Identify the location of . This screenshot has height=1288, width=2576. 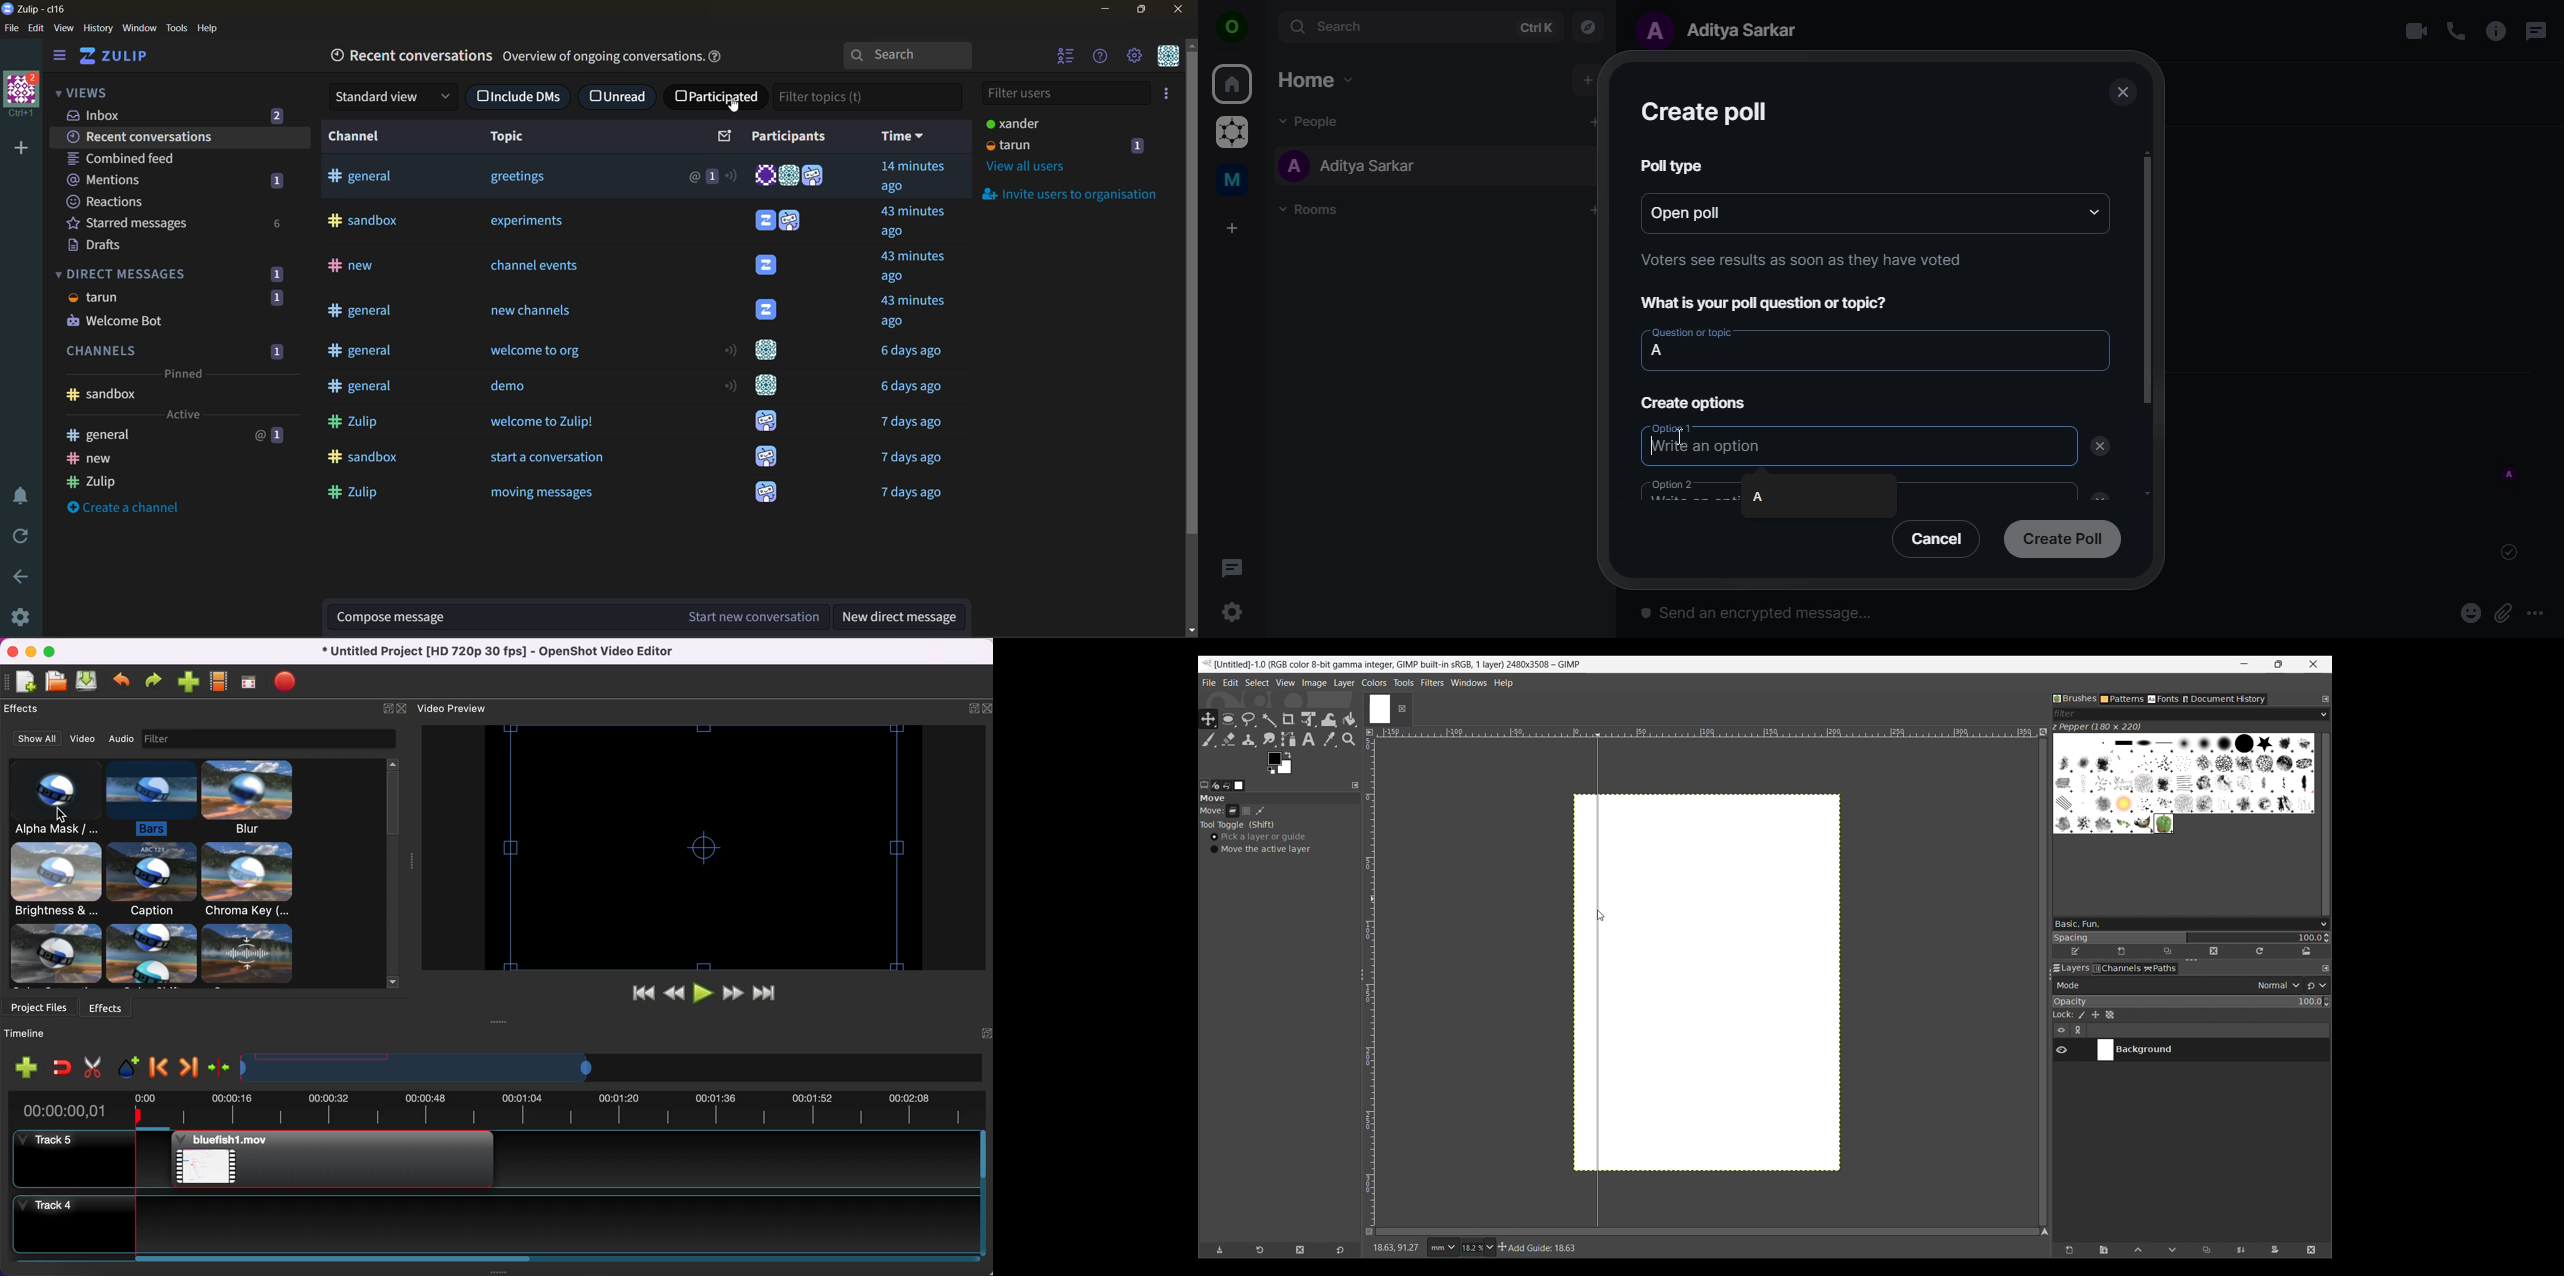
(602, 57).